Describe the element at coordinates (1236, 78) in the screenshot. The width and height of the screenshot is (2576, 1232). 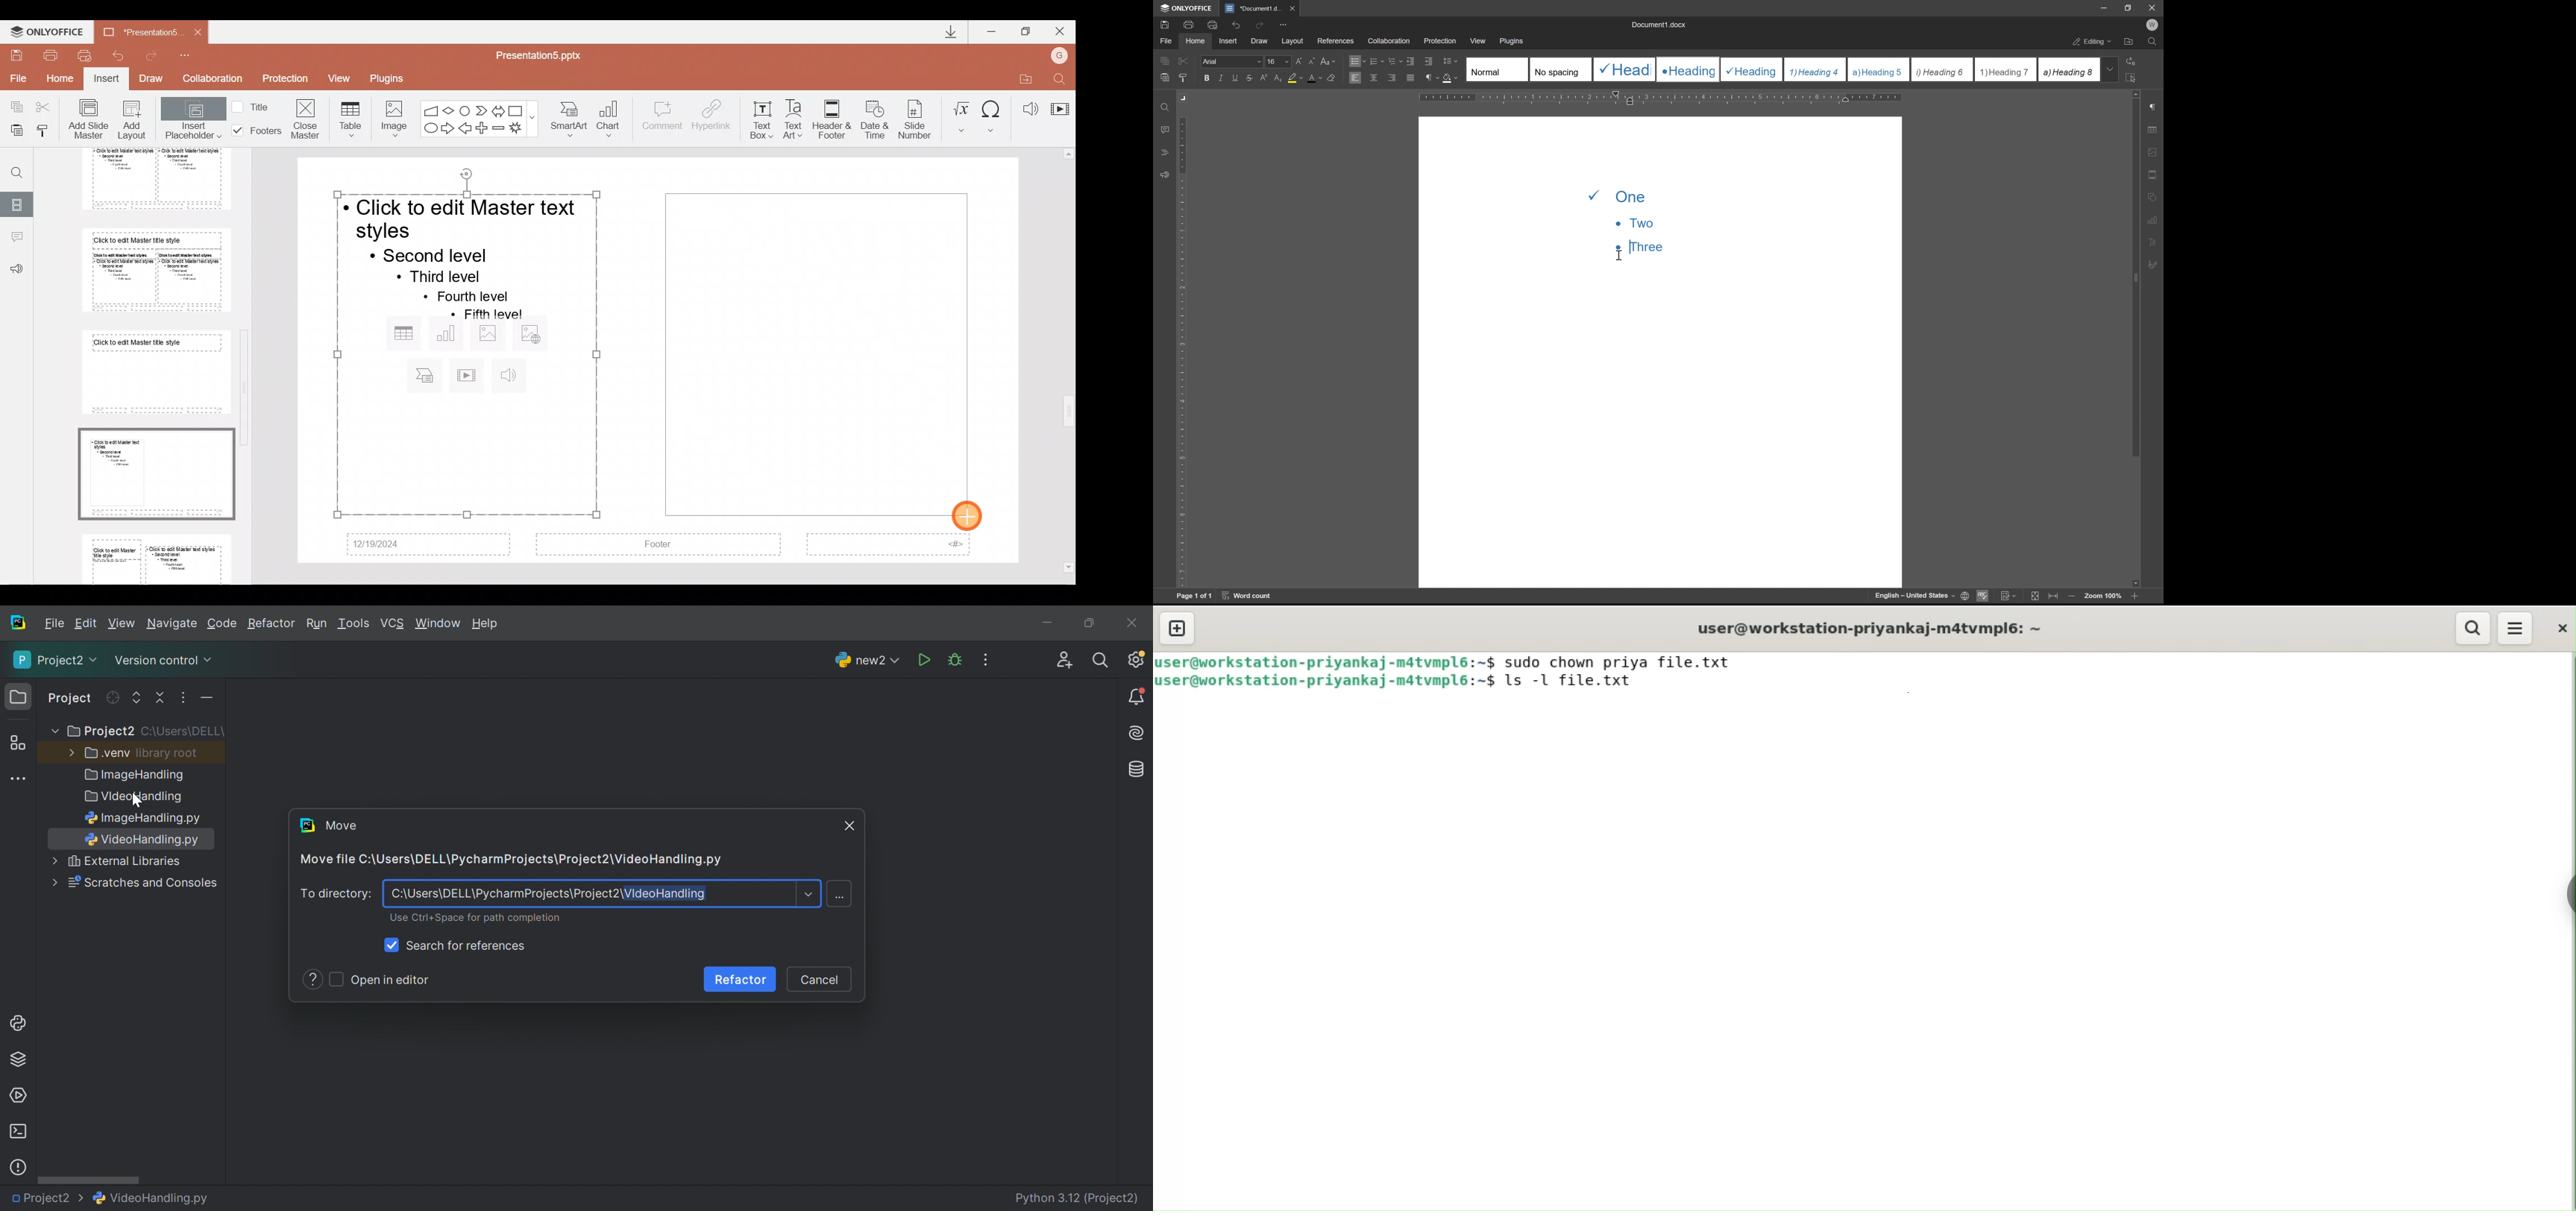
I see `underline` at that location.